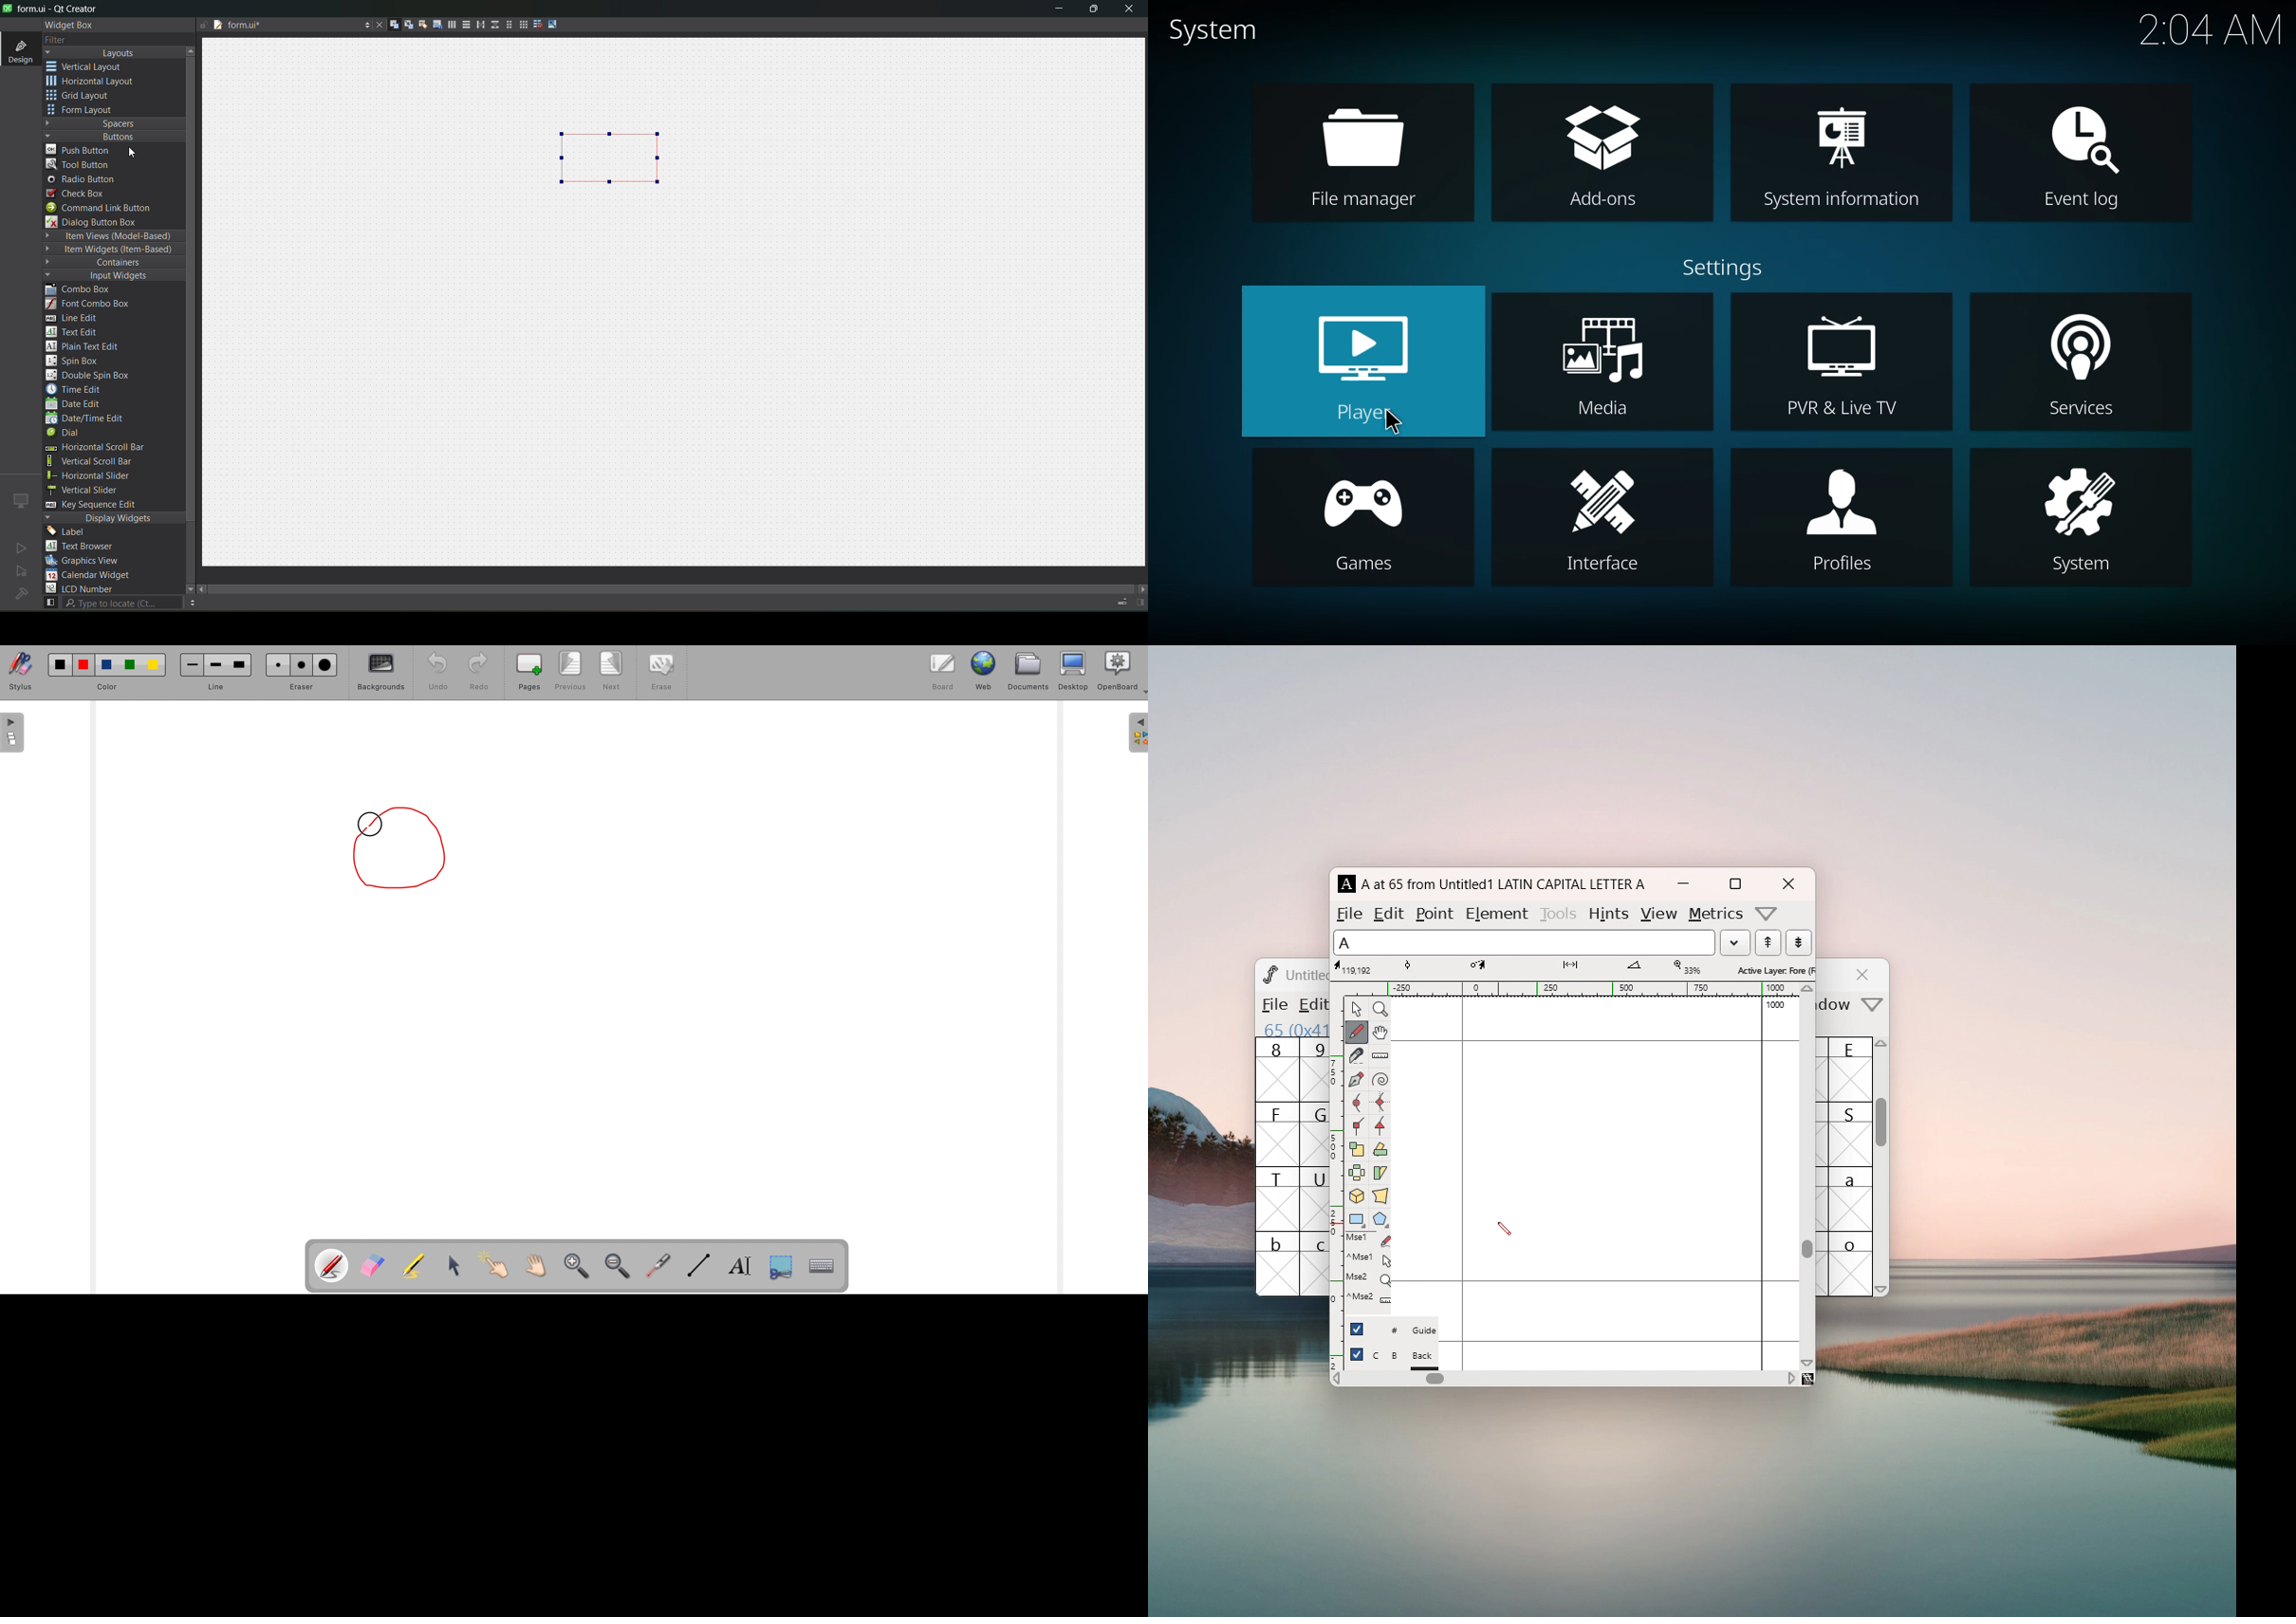  I want to click on pvr & live tv, so click(1841, 362).